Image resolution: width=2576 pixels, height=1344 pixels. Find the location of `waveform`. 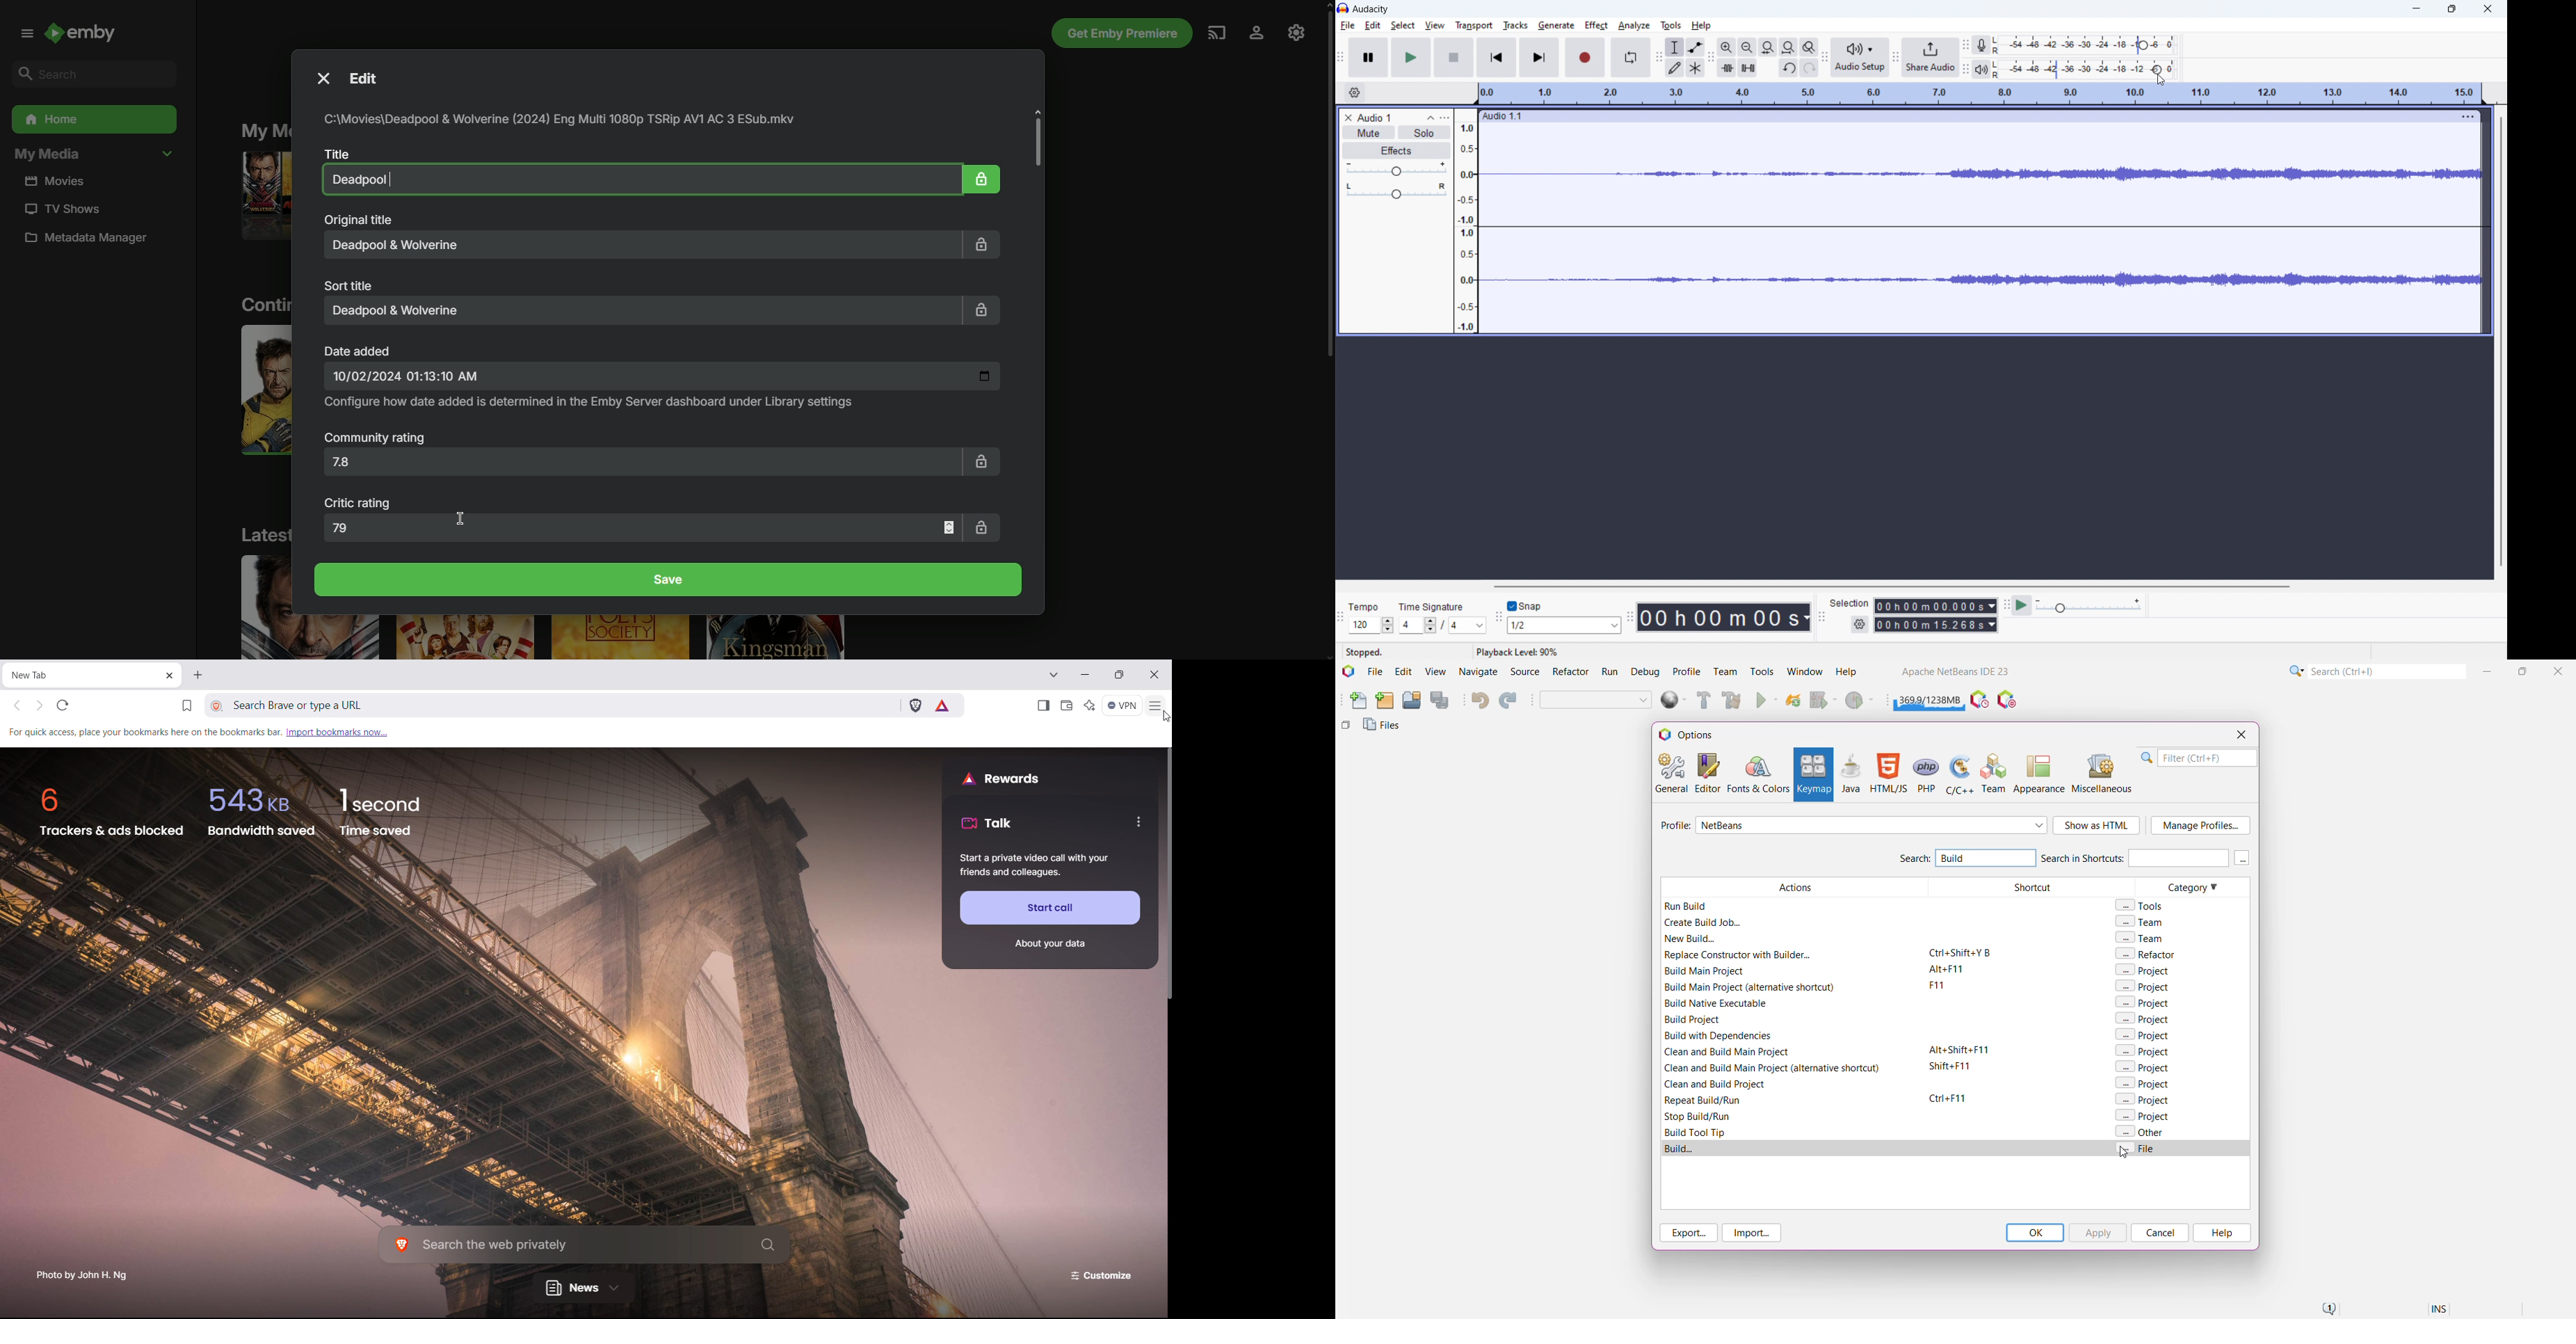

waveform is located at coordinates (1981, 282).